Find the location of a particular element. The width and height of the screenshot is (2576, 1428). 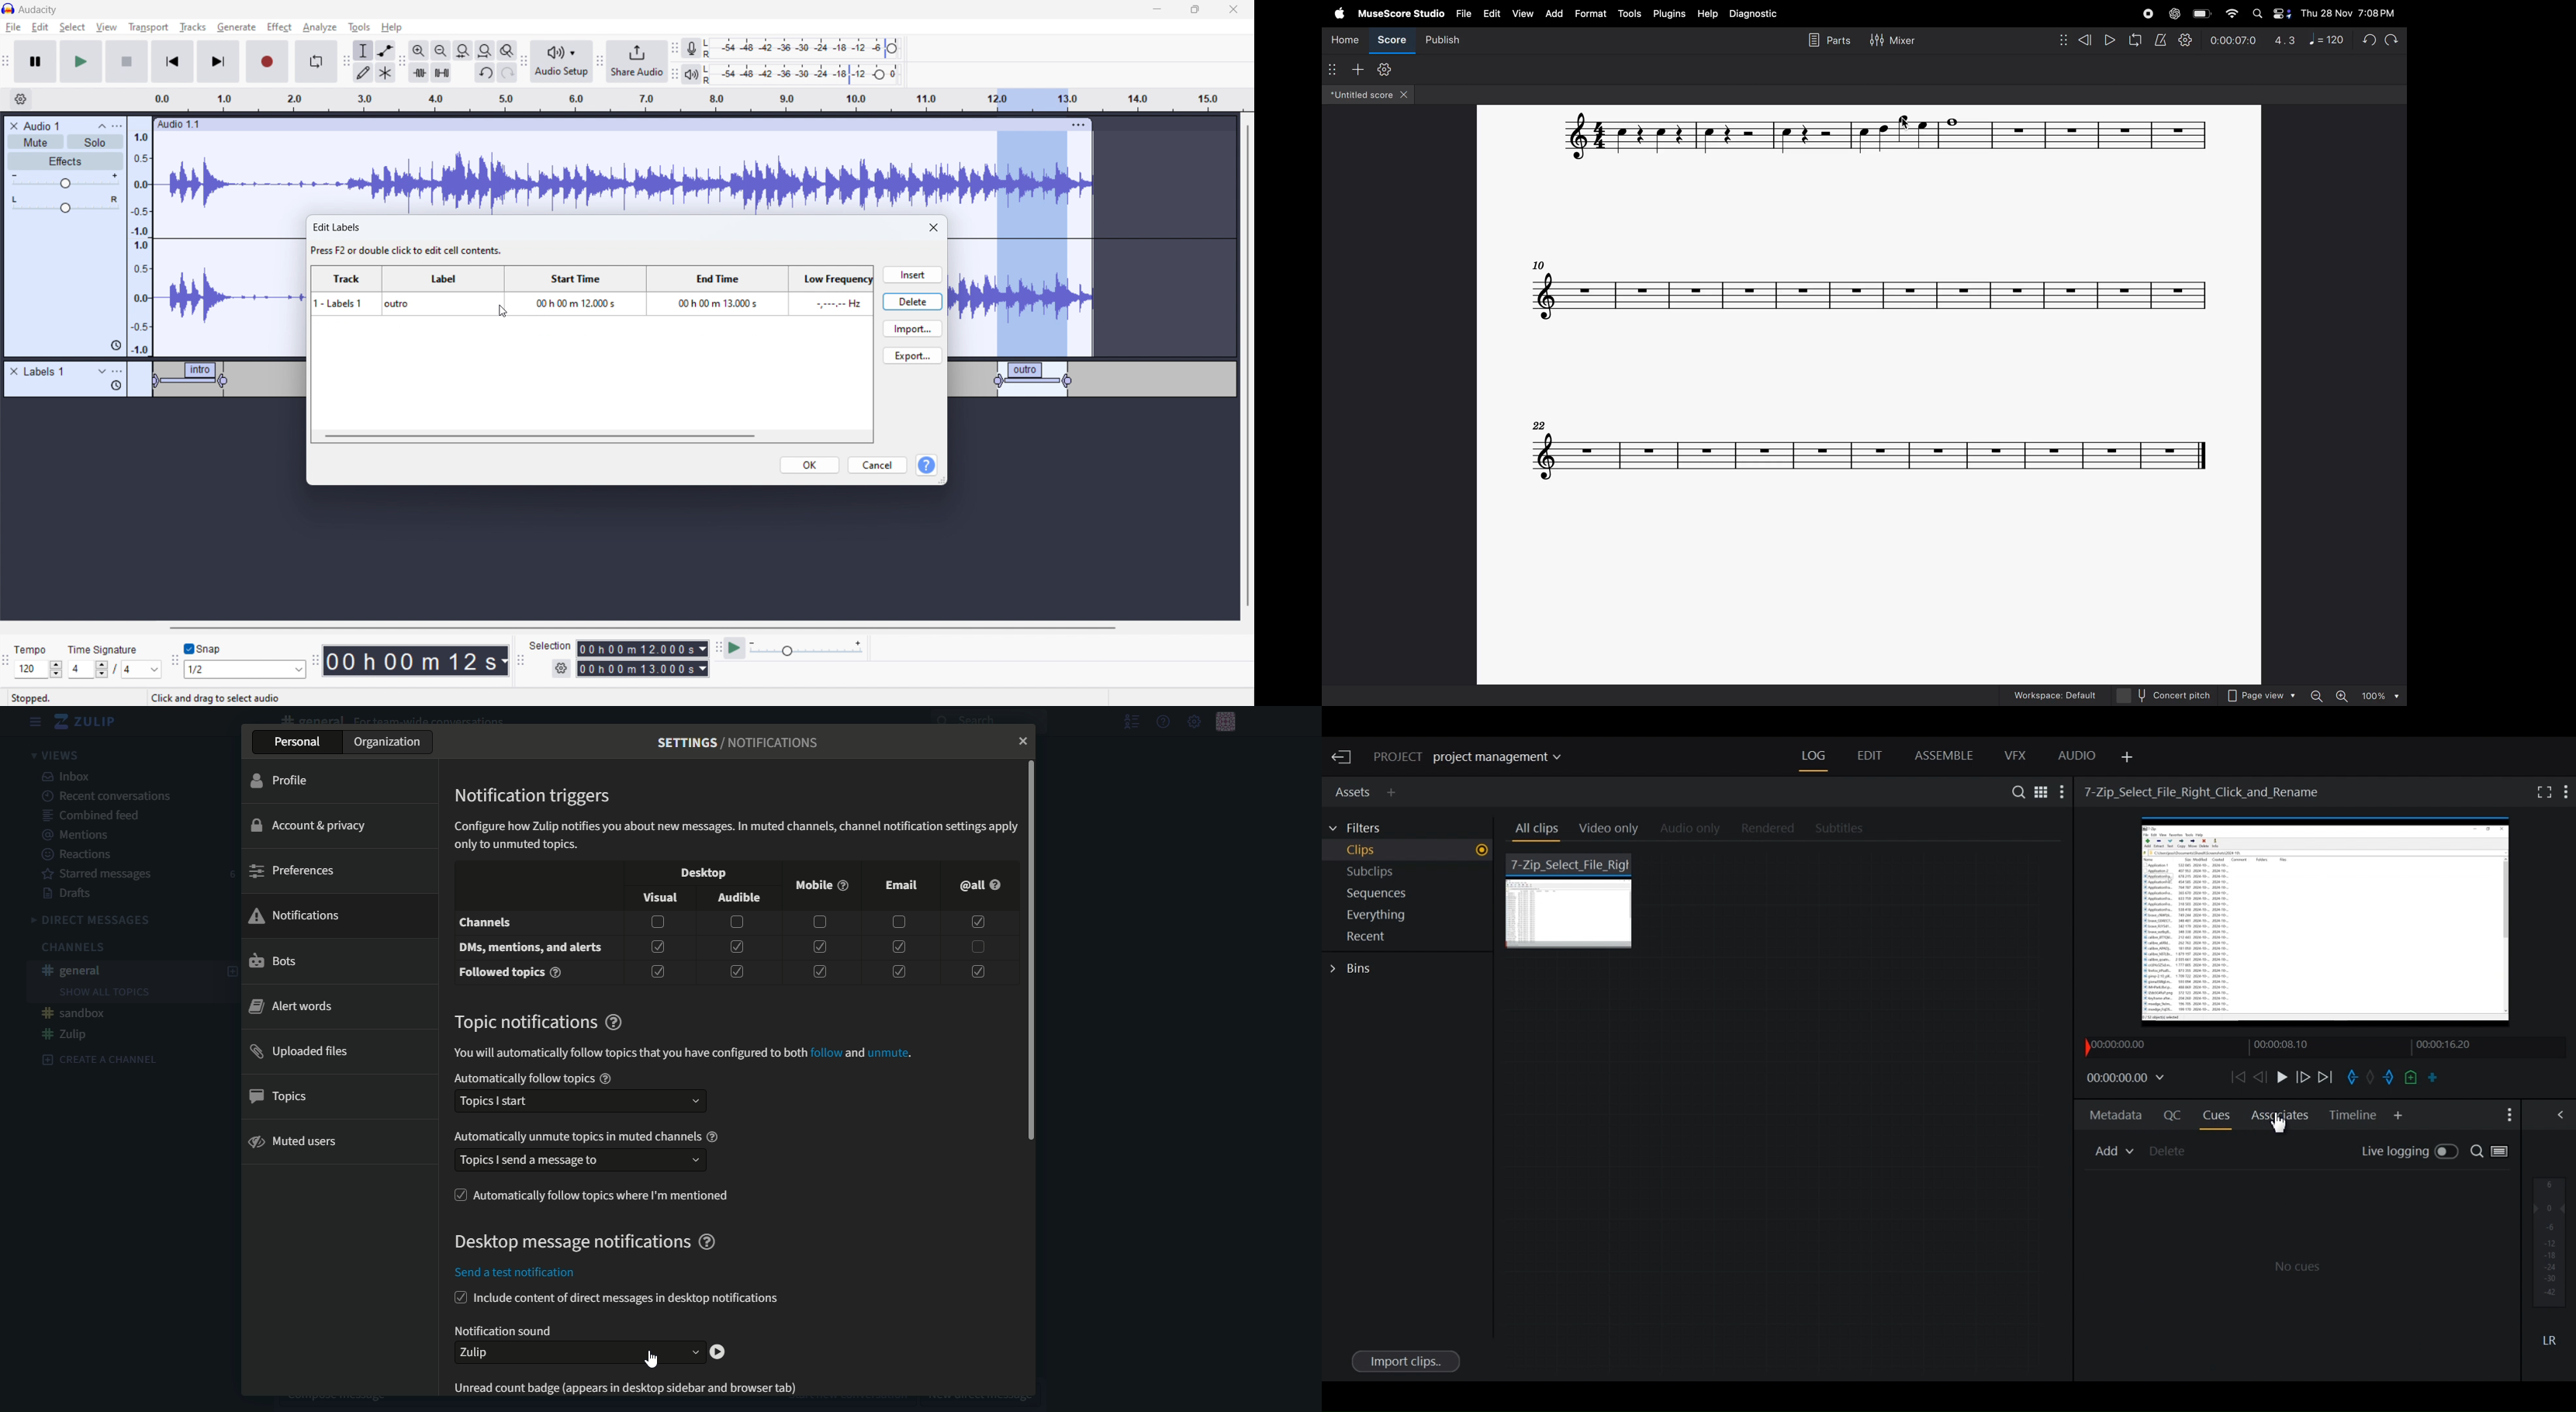

Show Subclips in current project is located at coordinates (1411, 874).